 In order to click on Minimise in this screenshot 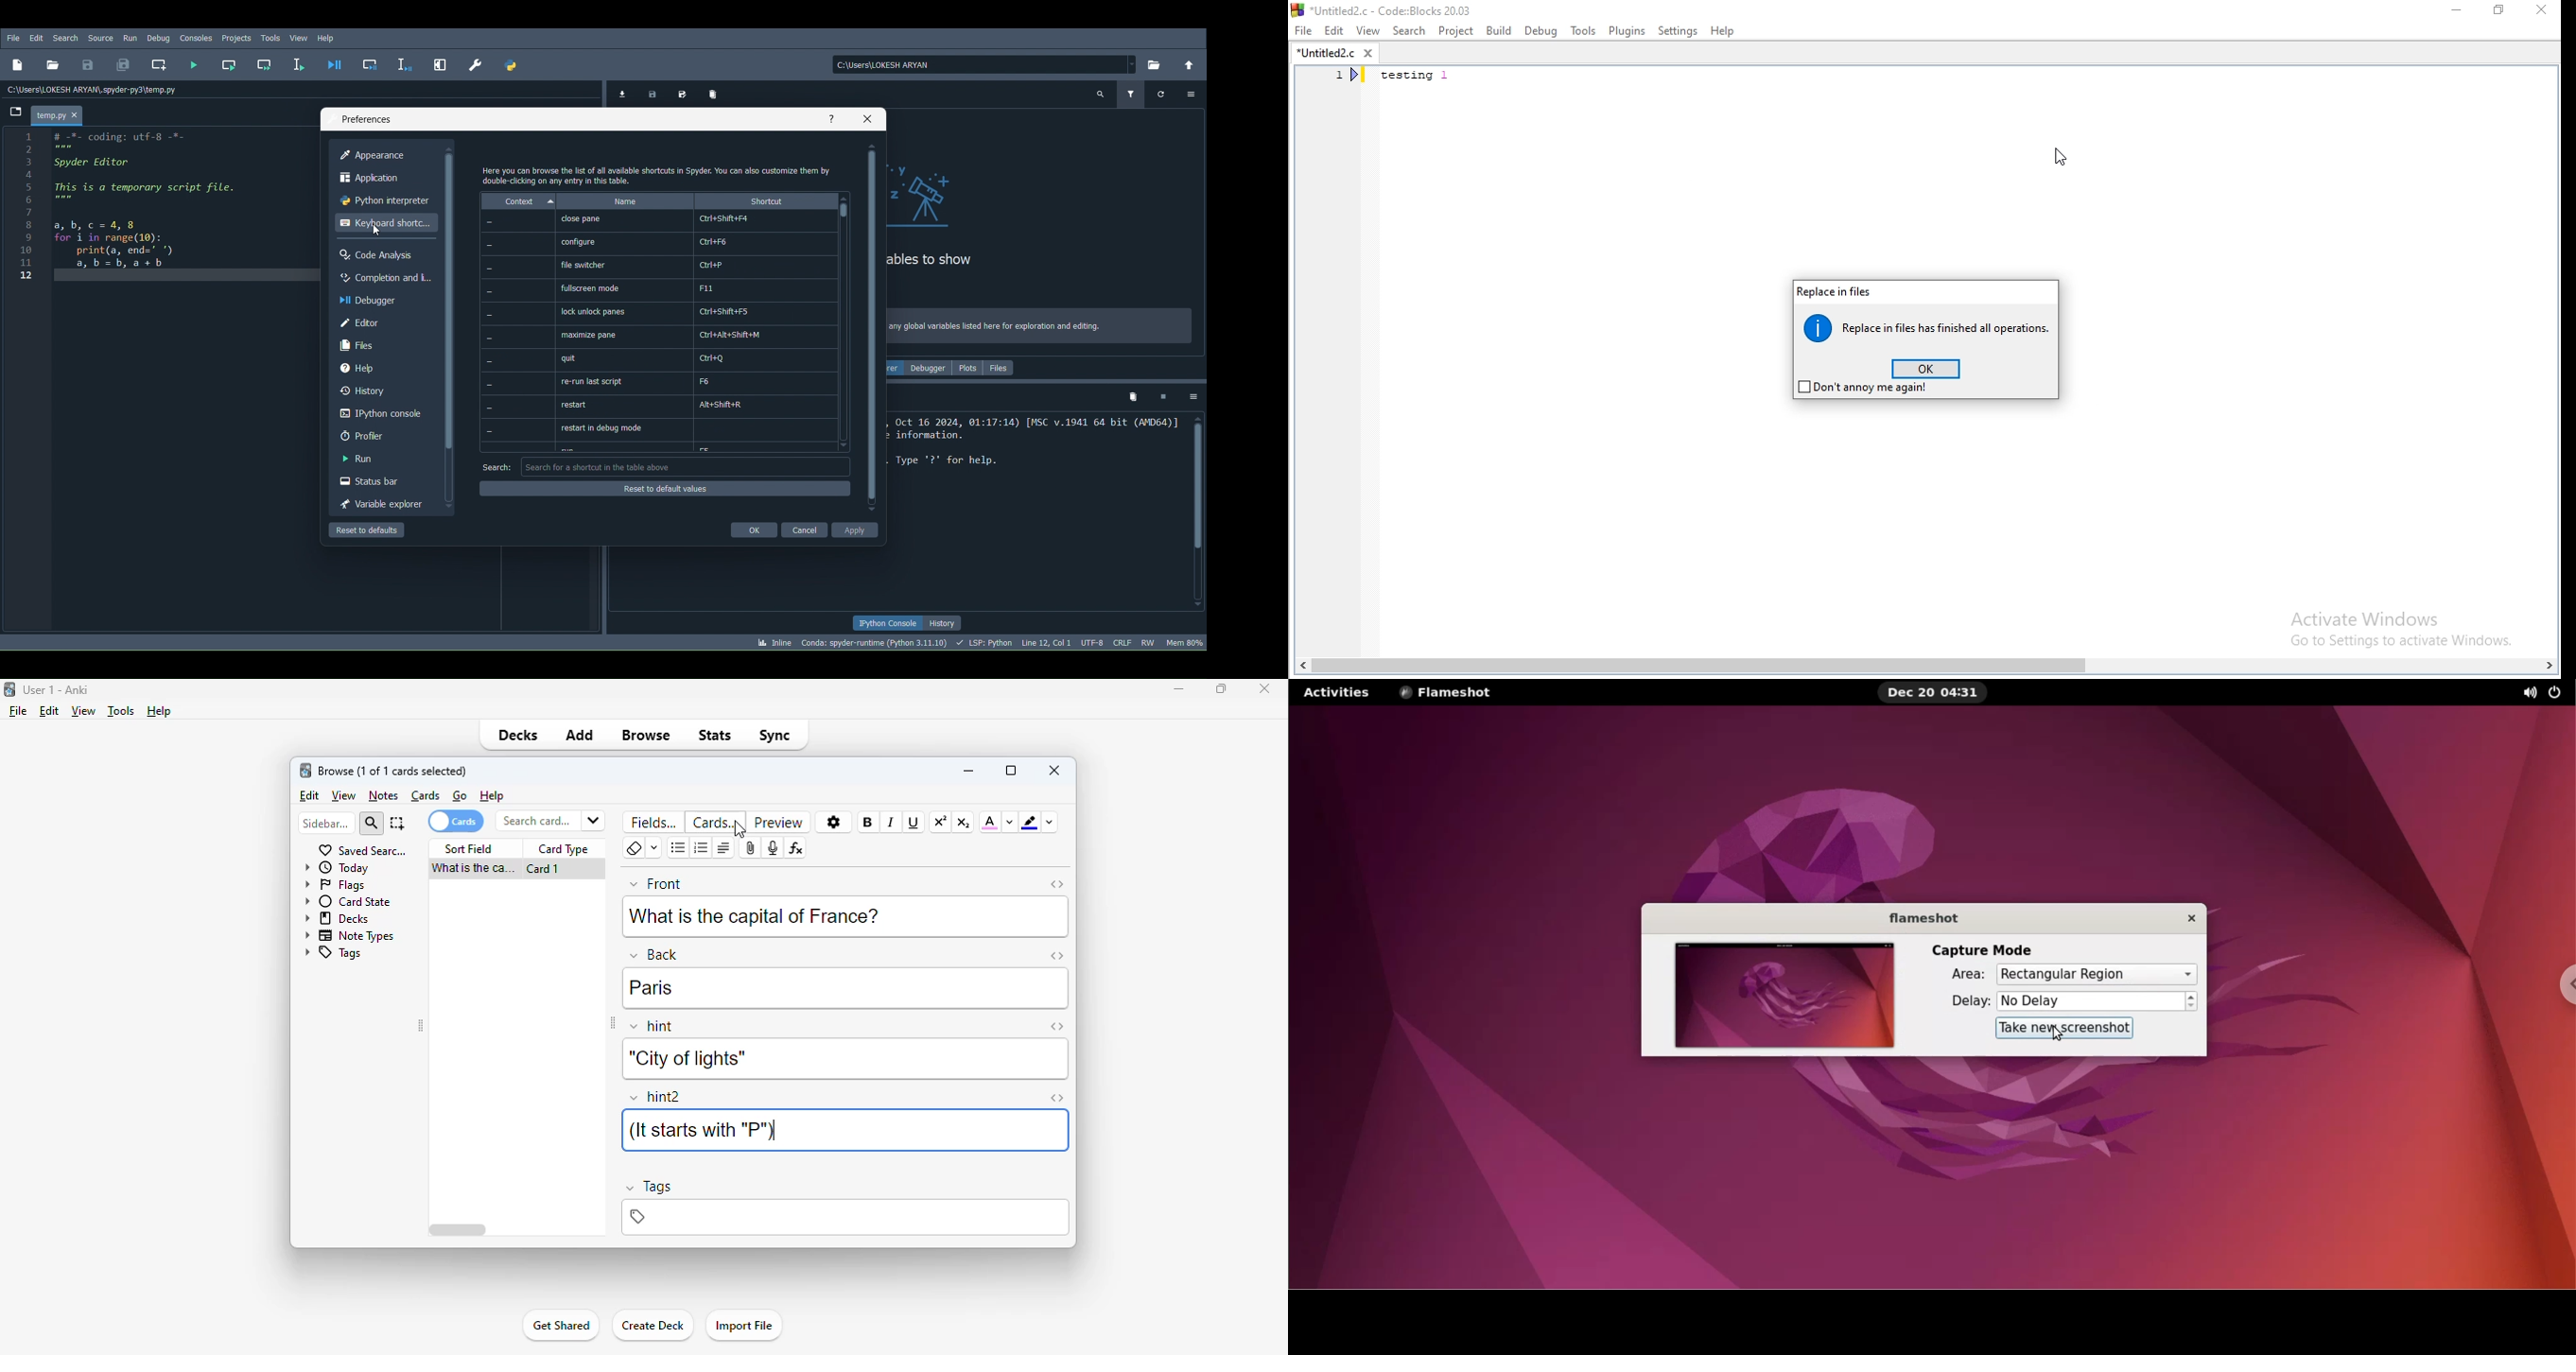, I will do `click(2457, 13)`.